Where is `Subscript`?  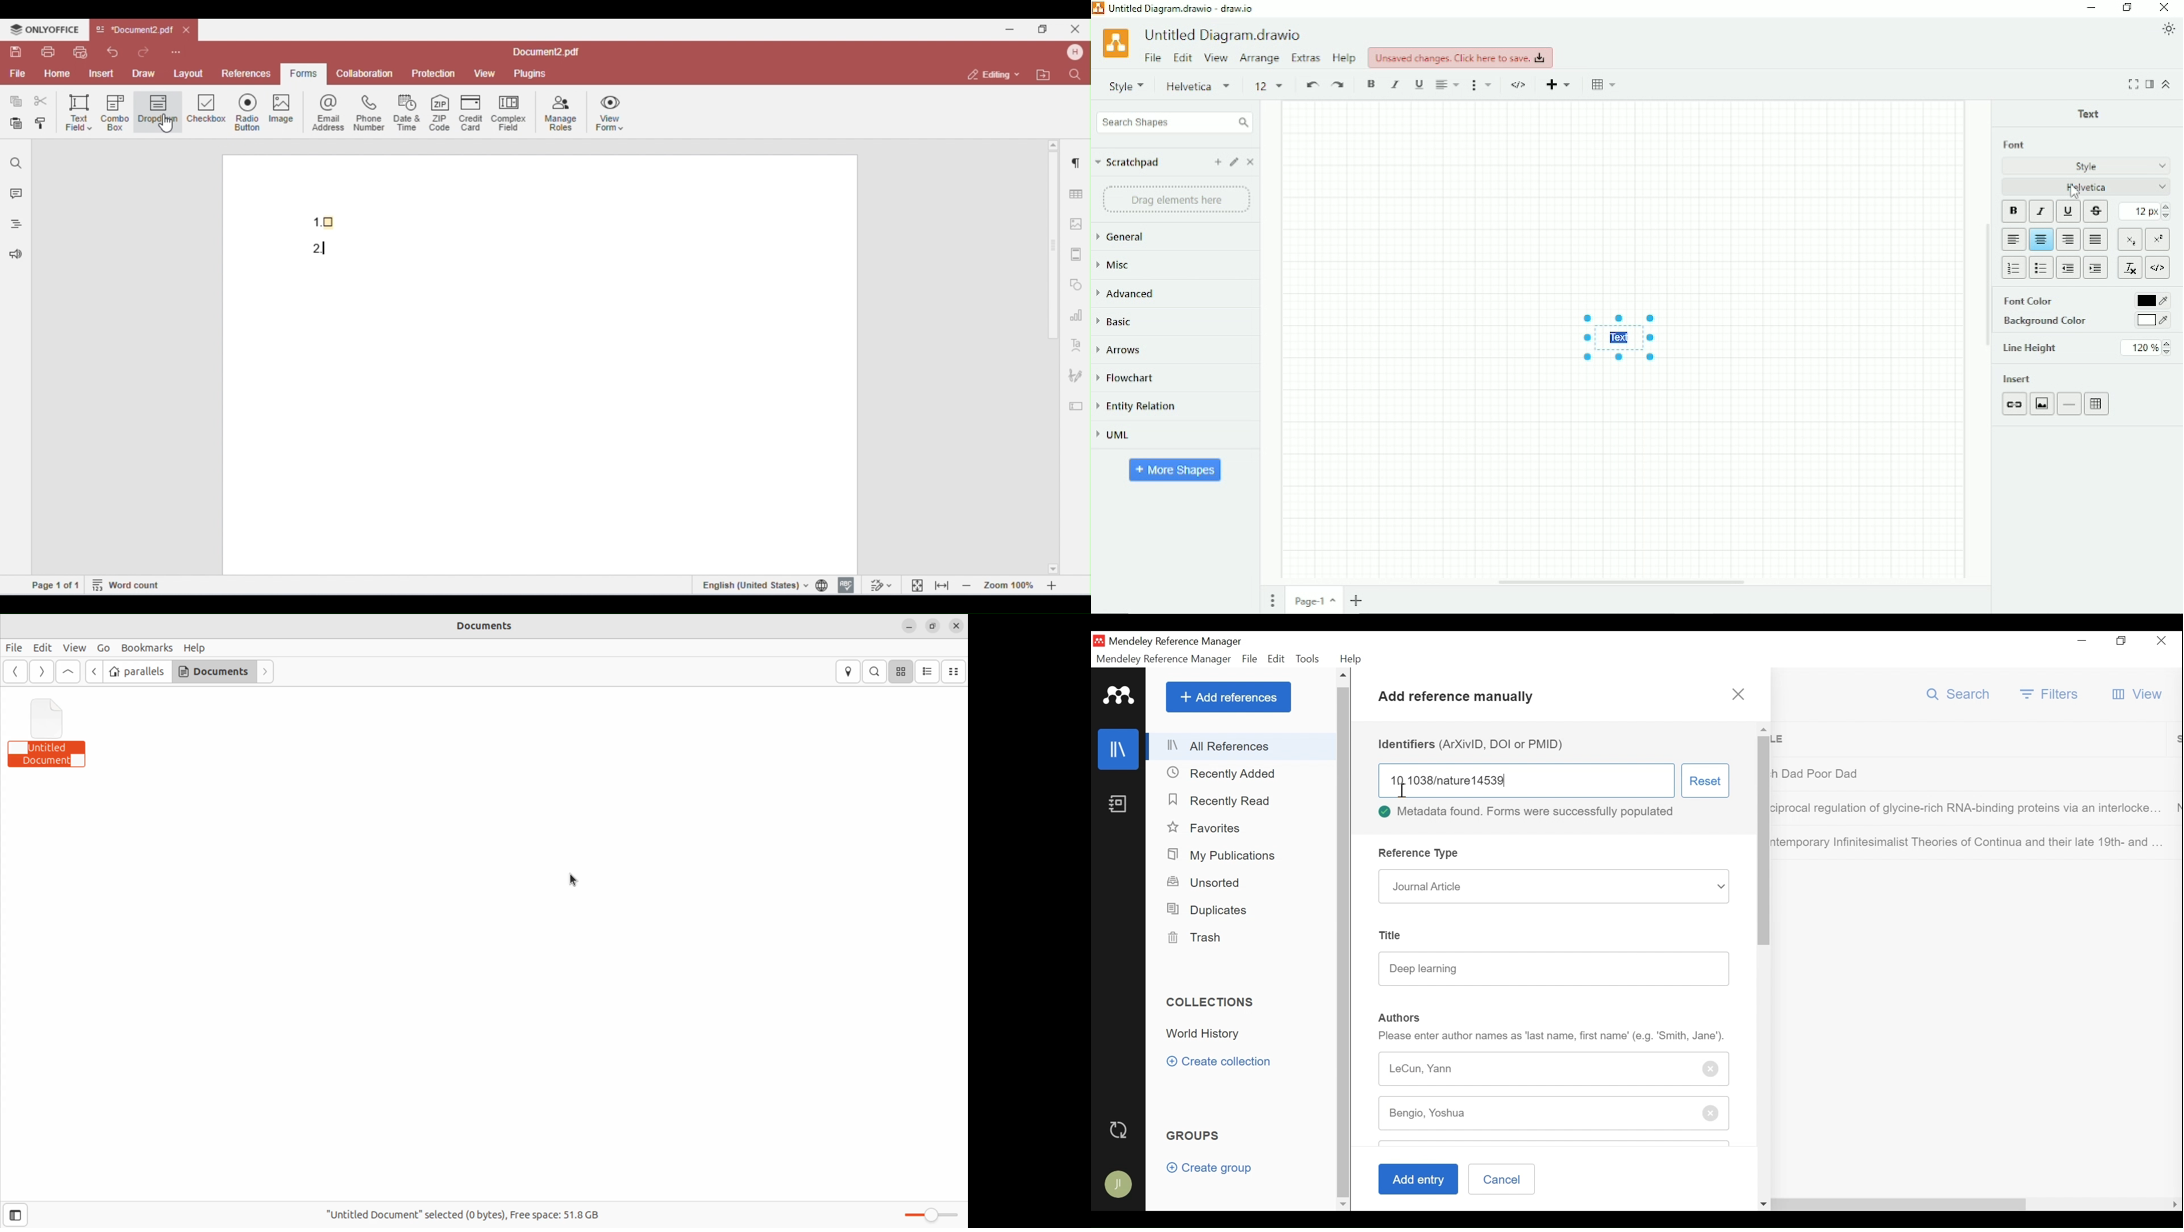 Subscript is located at coordinates (2130, 239).